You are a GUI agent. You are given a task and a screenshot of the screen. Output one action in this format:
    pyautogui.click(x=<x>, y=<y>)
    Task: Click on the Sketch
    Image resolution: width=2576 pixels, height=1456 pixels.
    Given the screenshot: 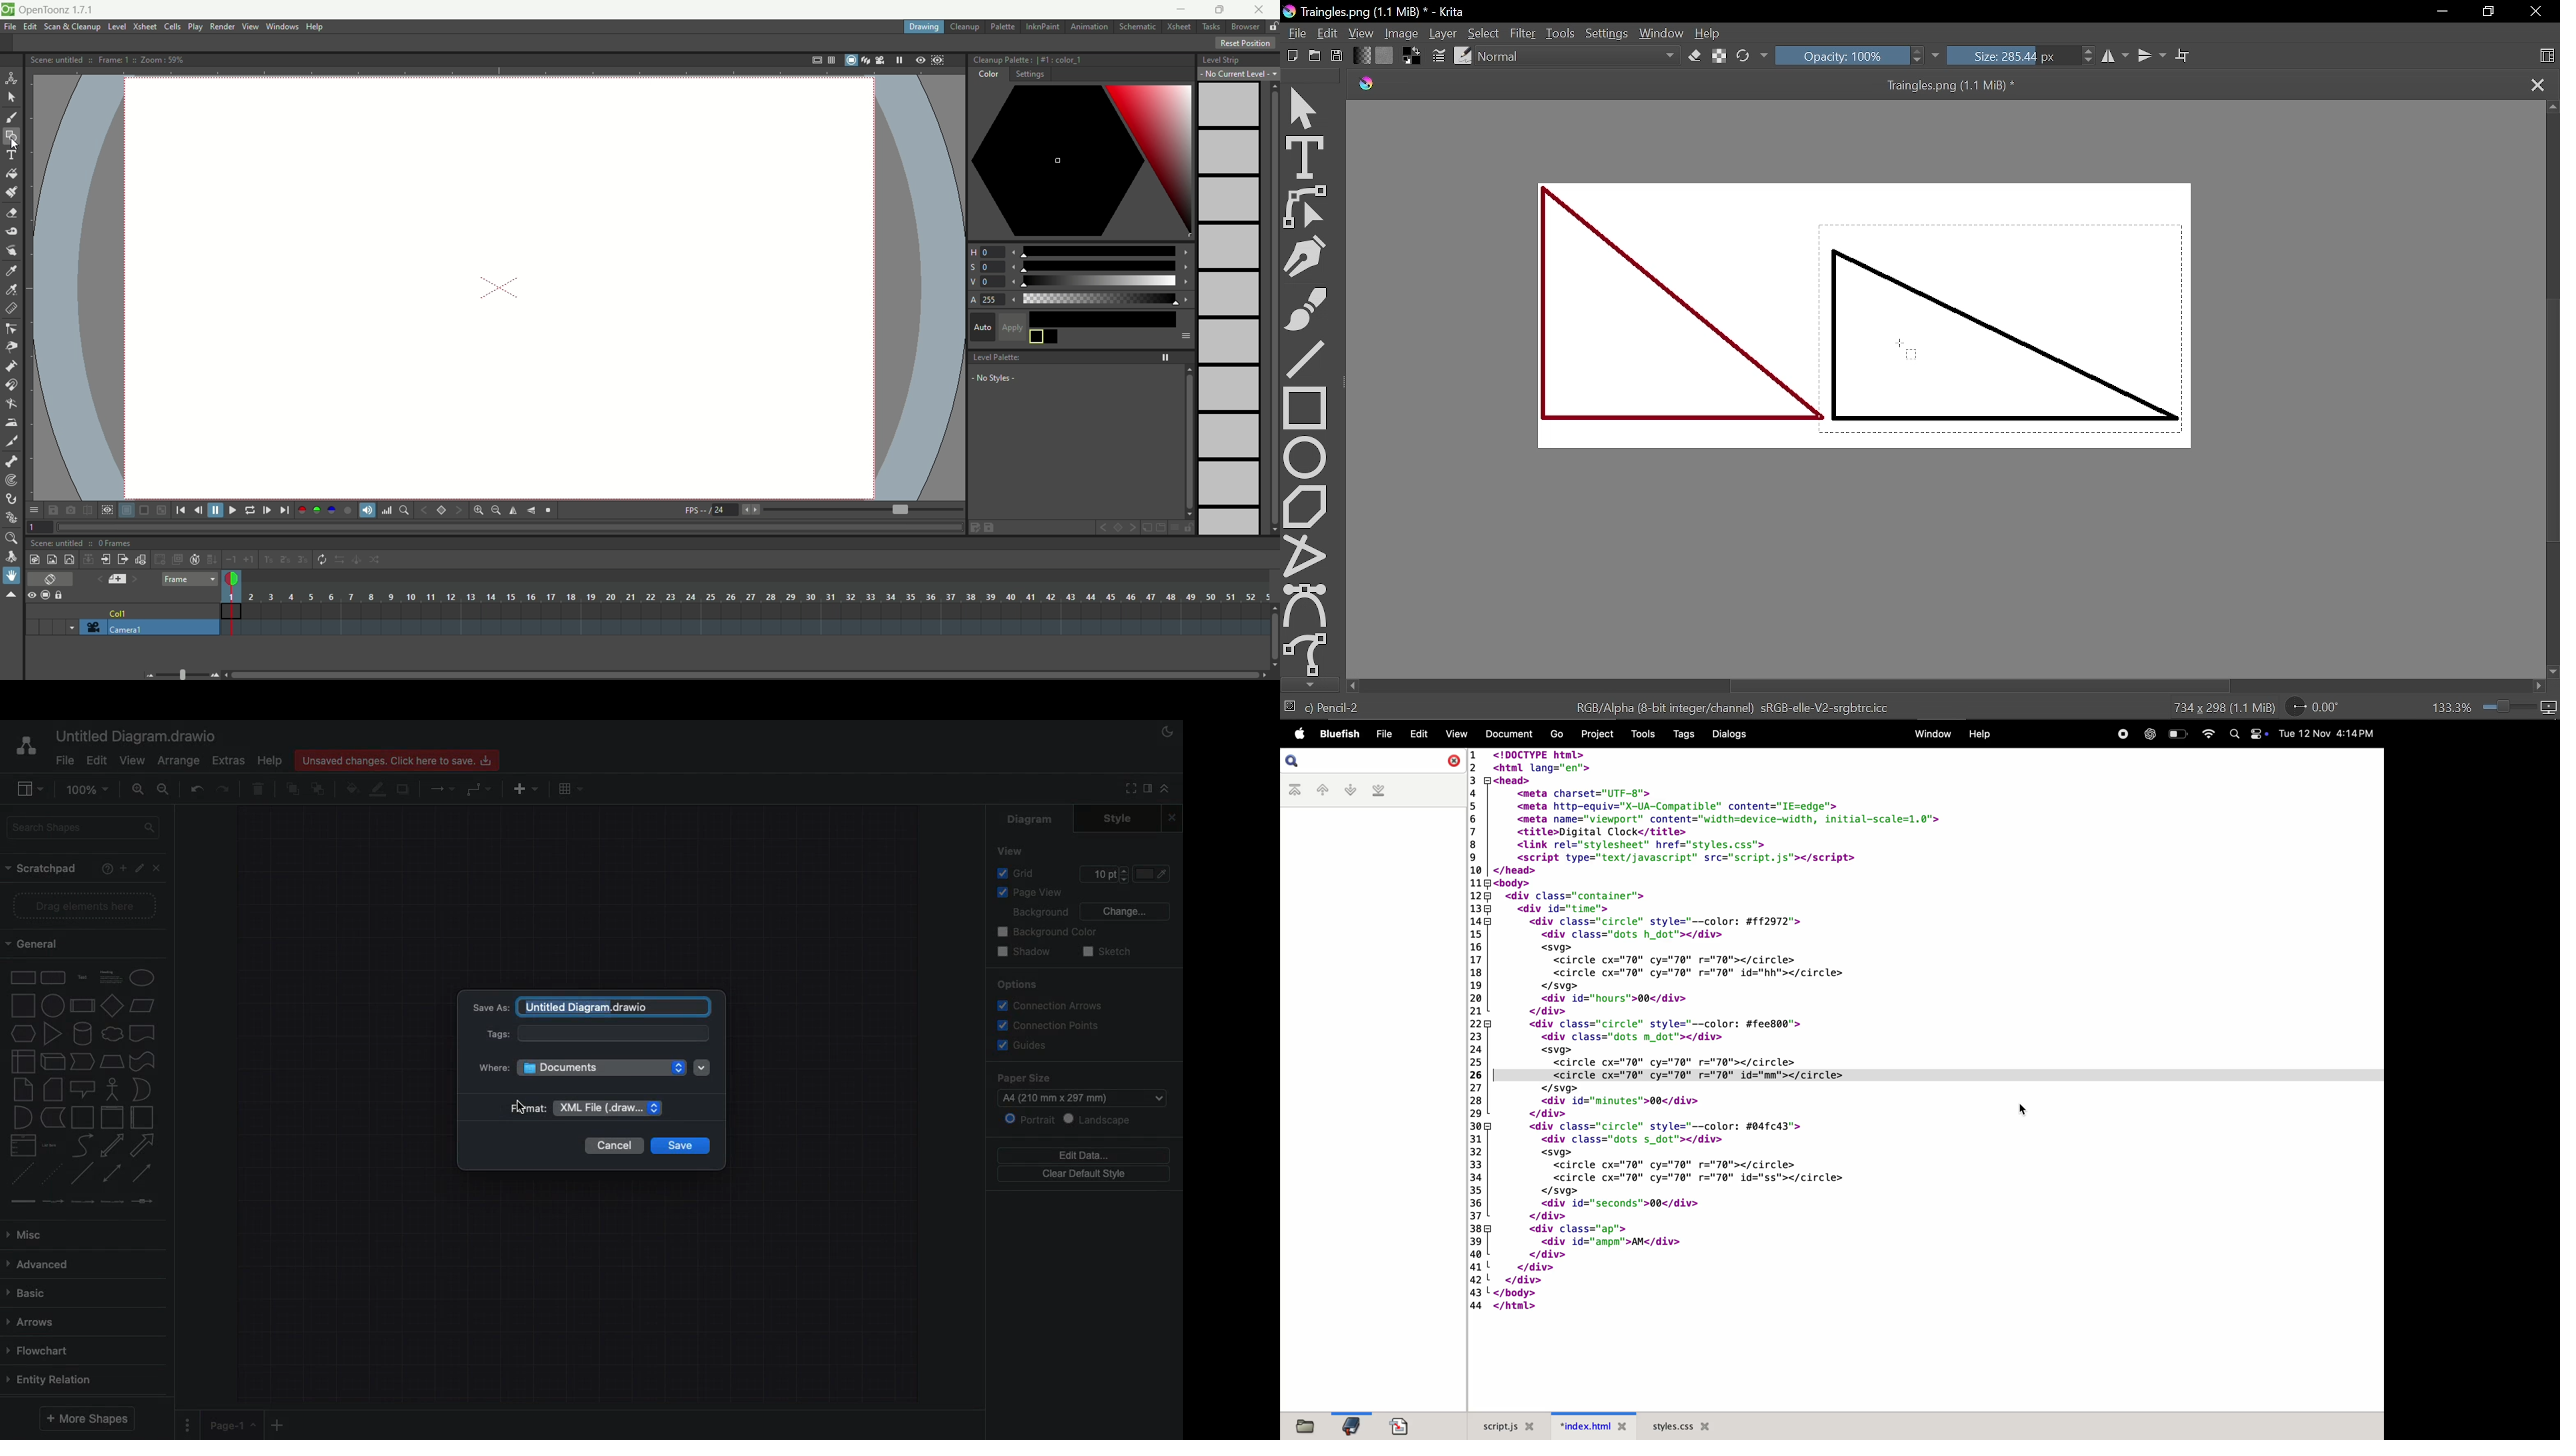 What is the action you would take?
    pyautogui.click(x=1110, y=952)
    